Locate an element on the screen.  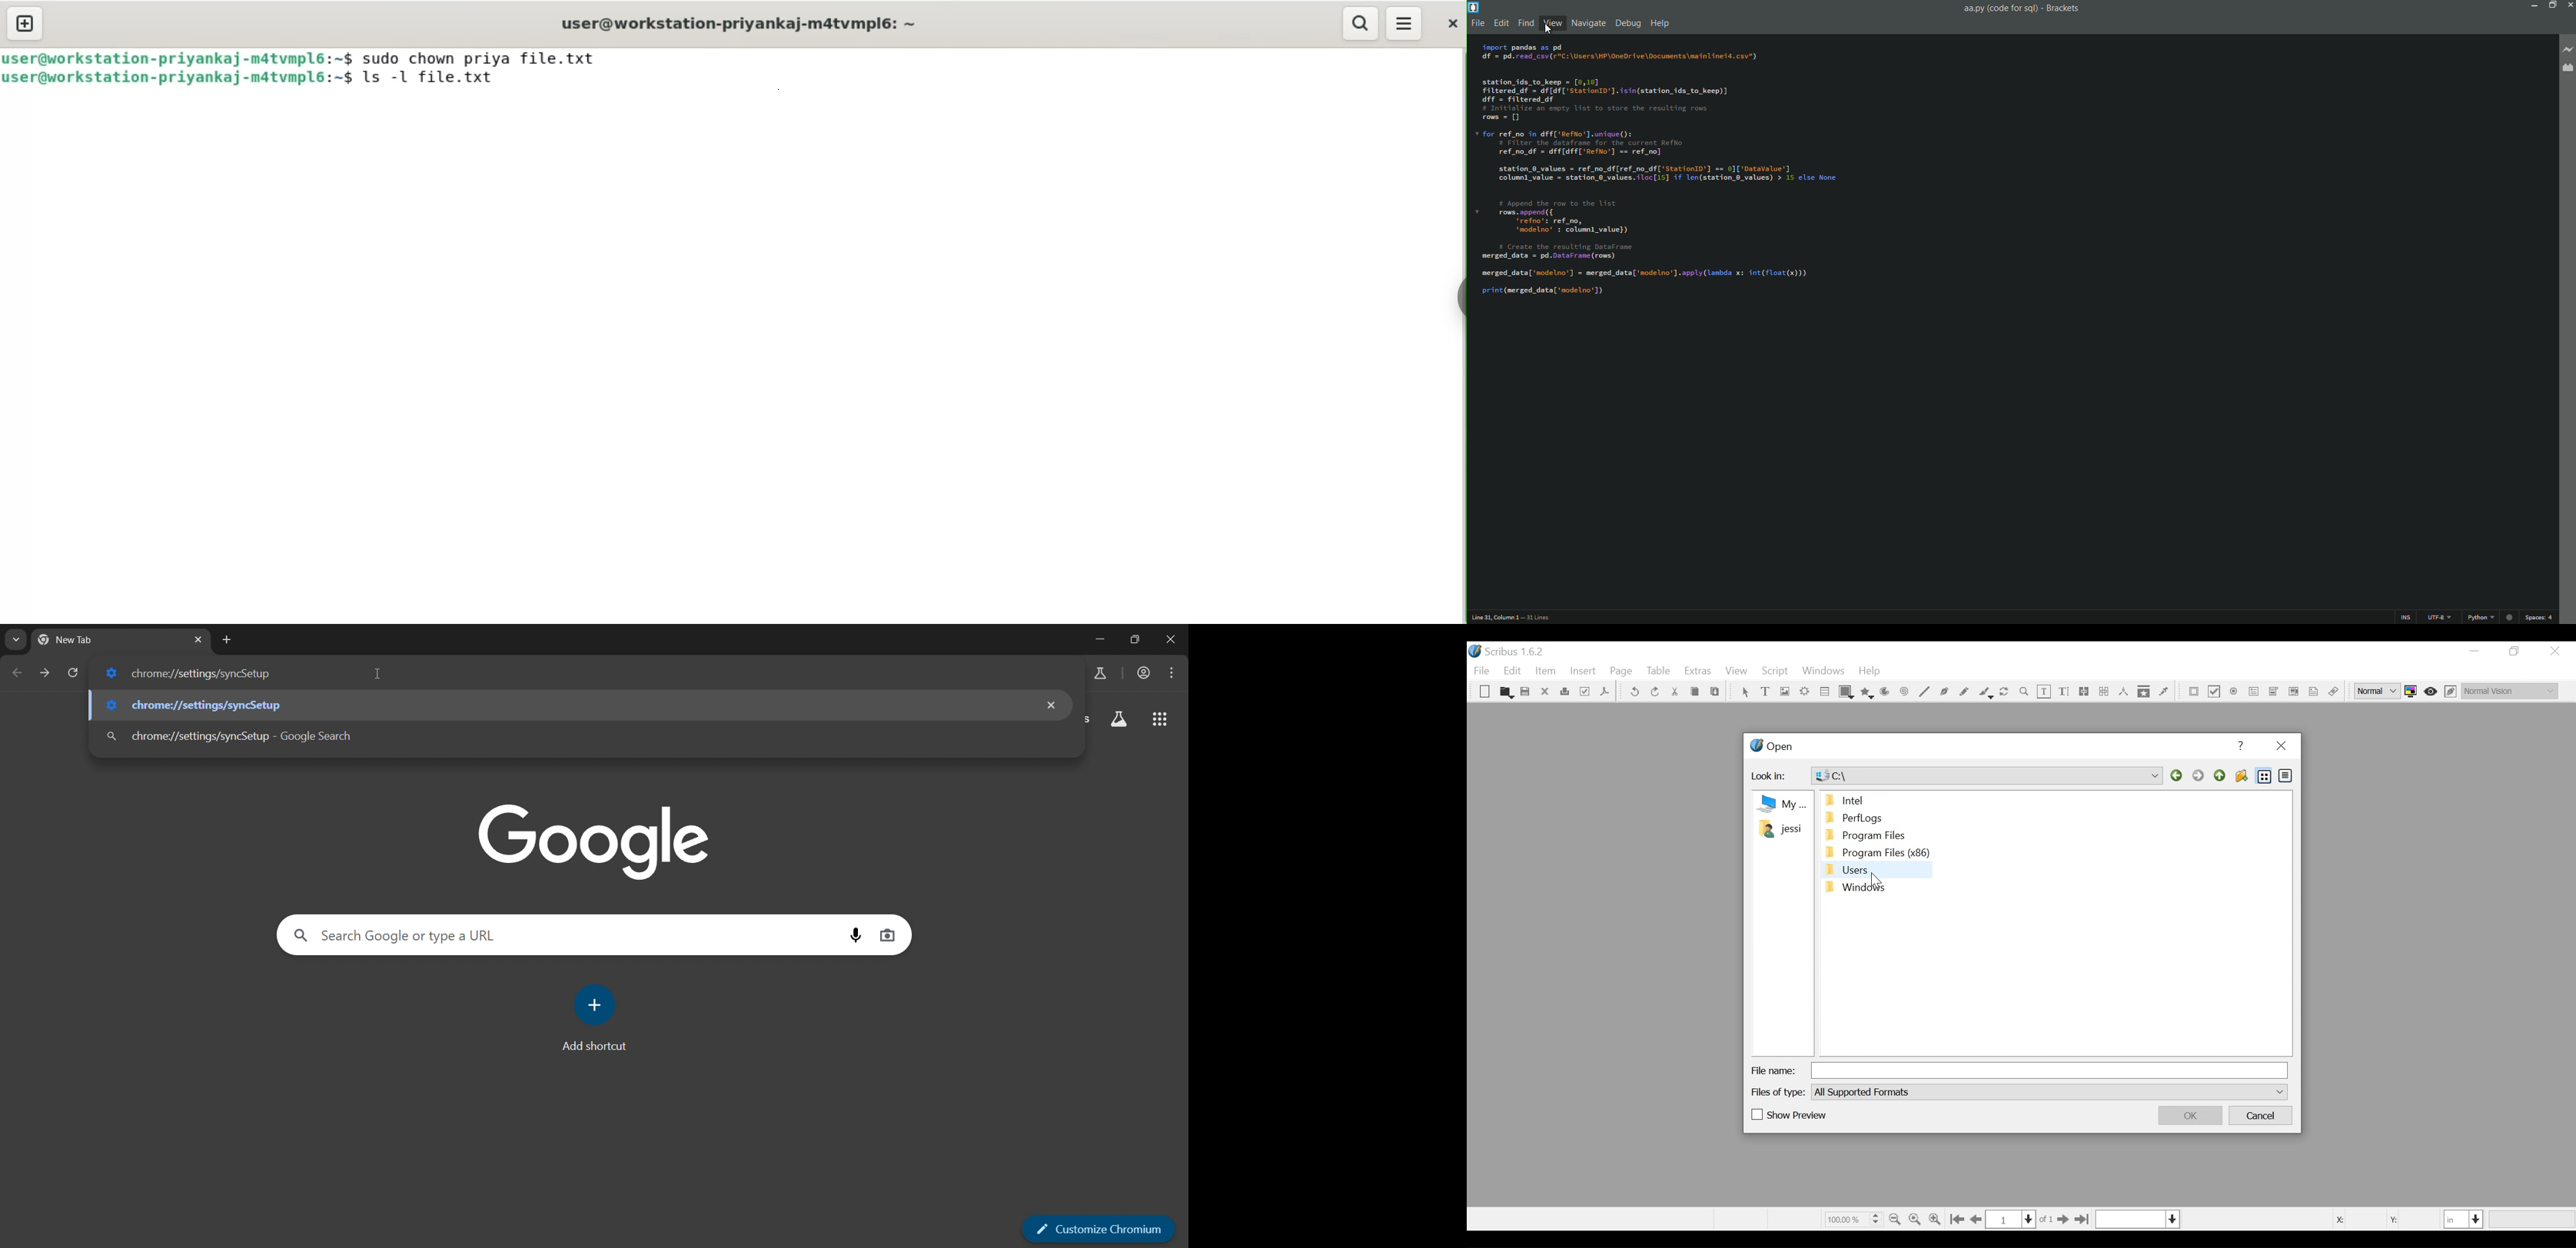
PDF Push Button is located at coordinates (2194, 692).